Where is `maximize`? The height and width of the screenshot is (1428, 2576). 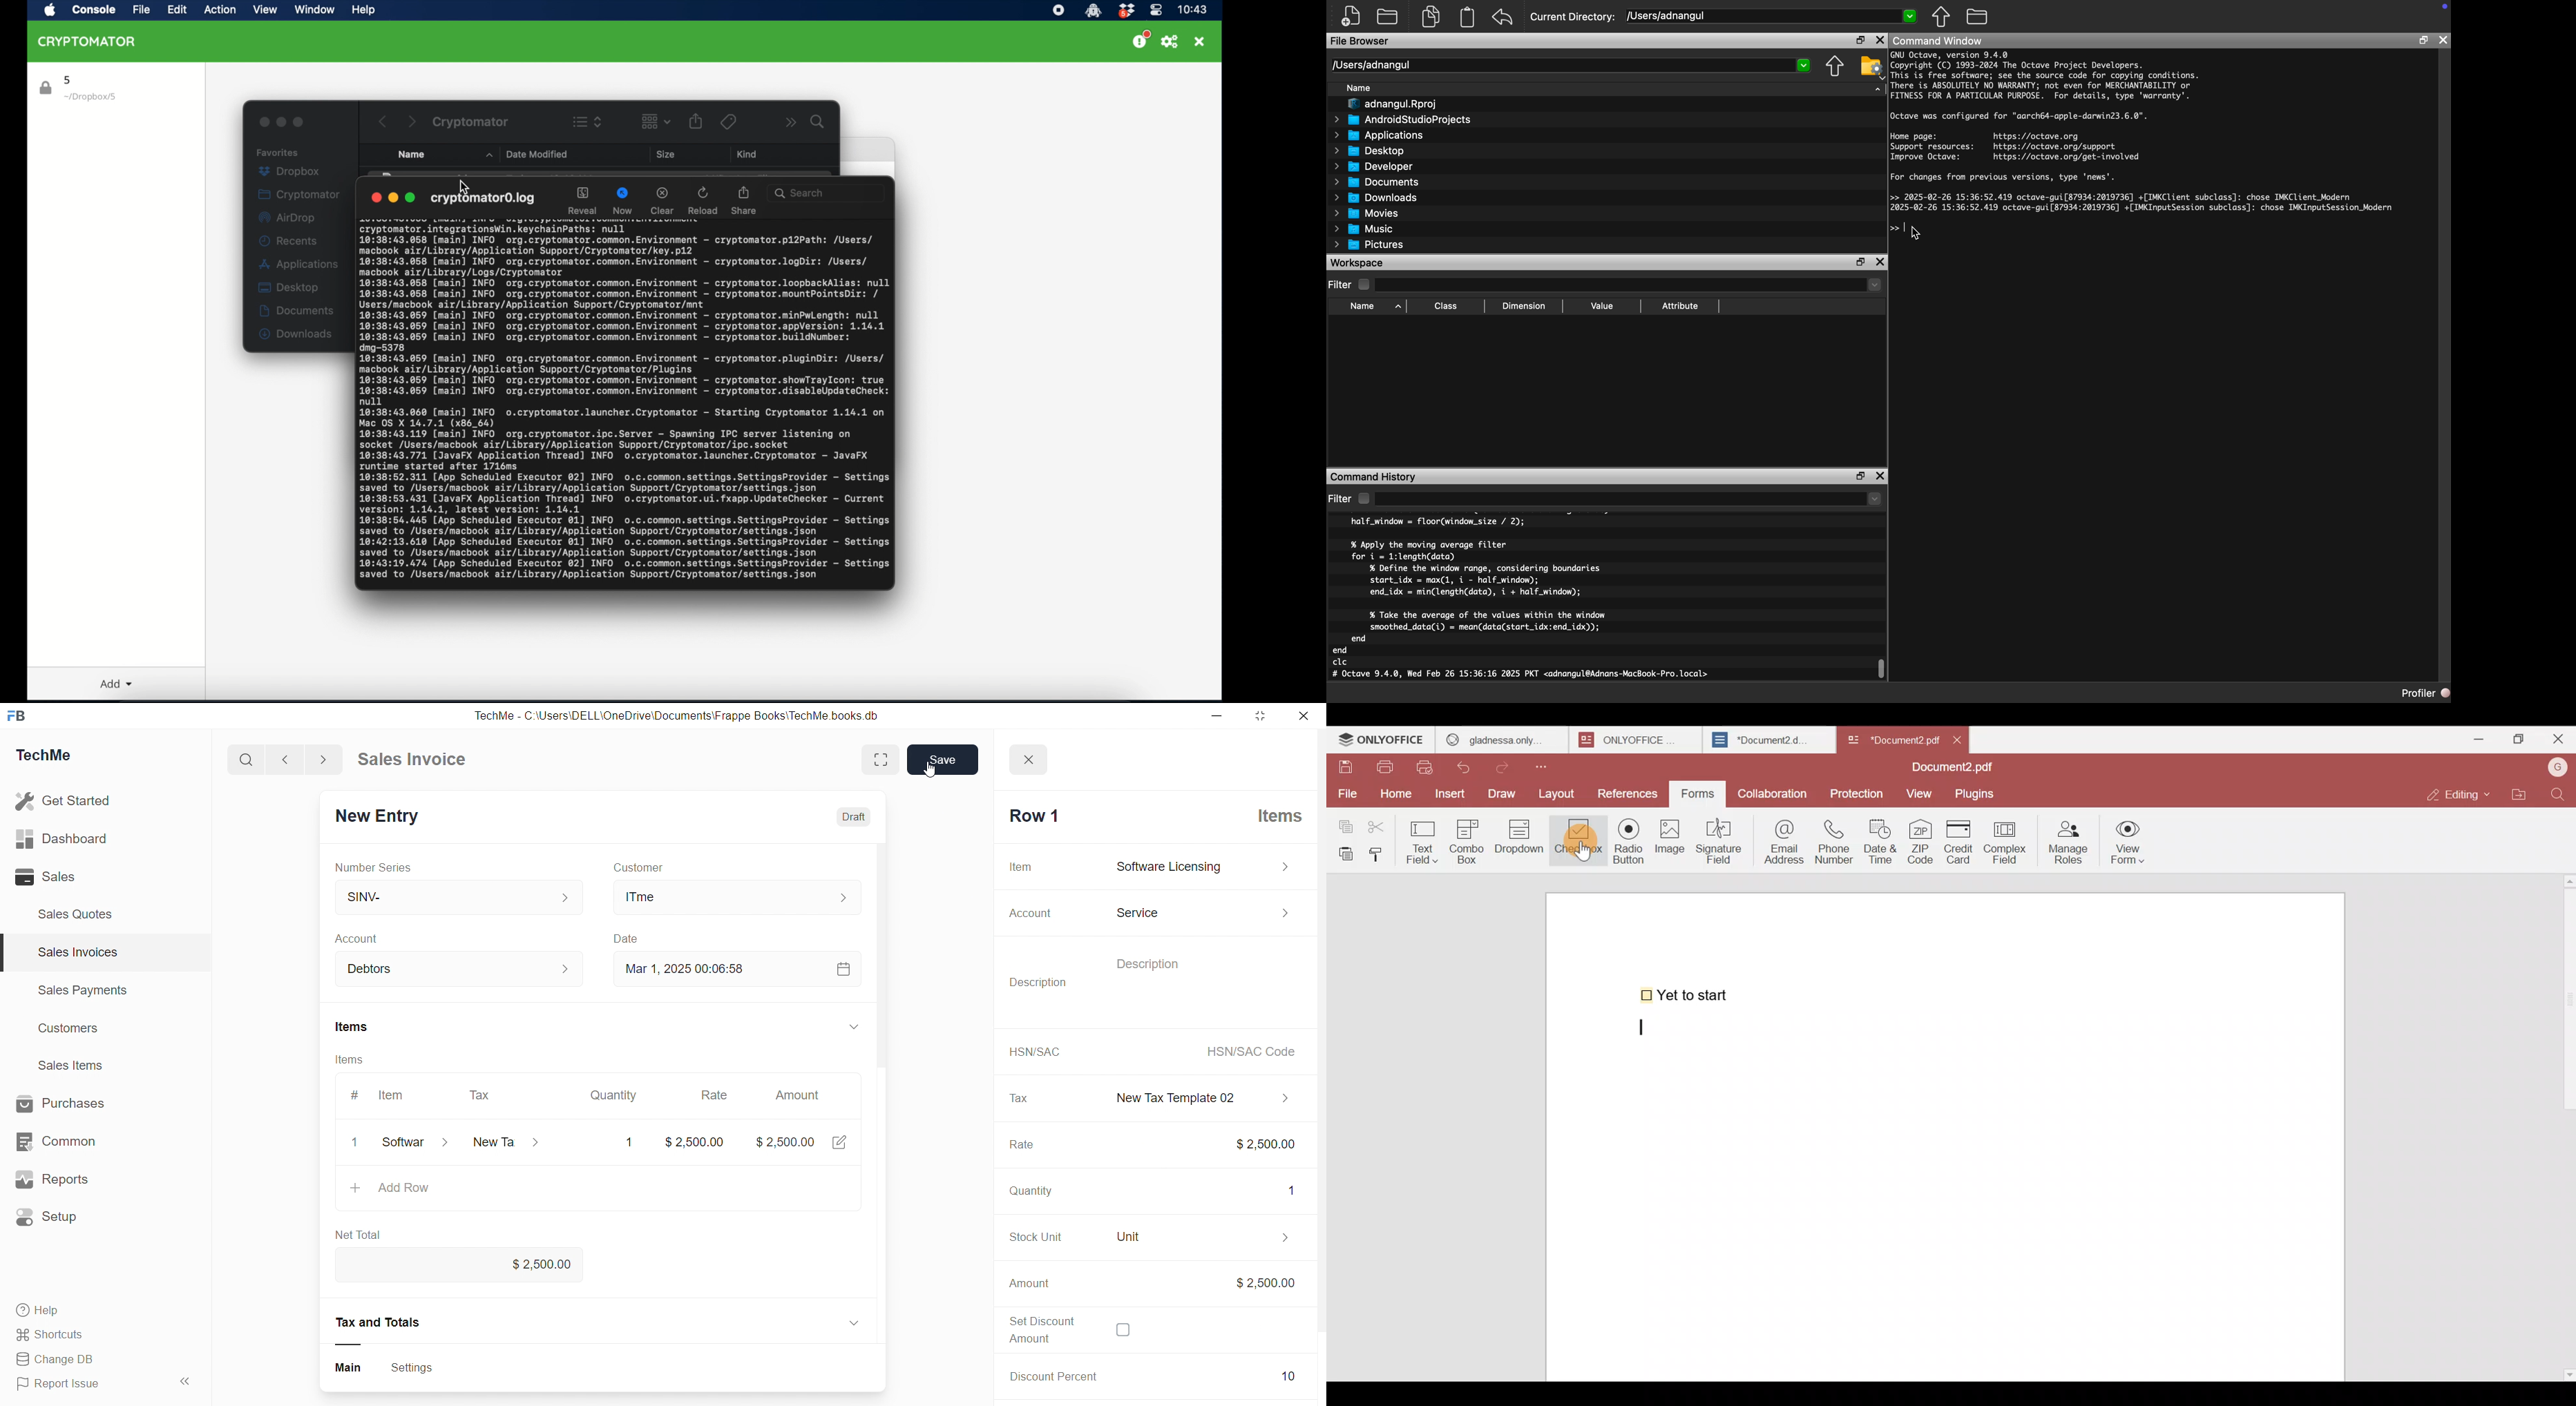
maximize is located at coordinates (411, 198).